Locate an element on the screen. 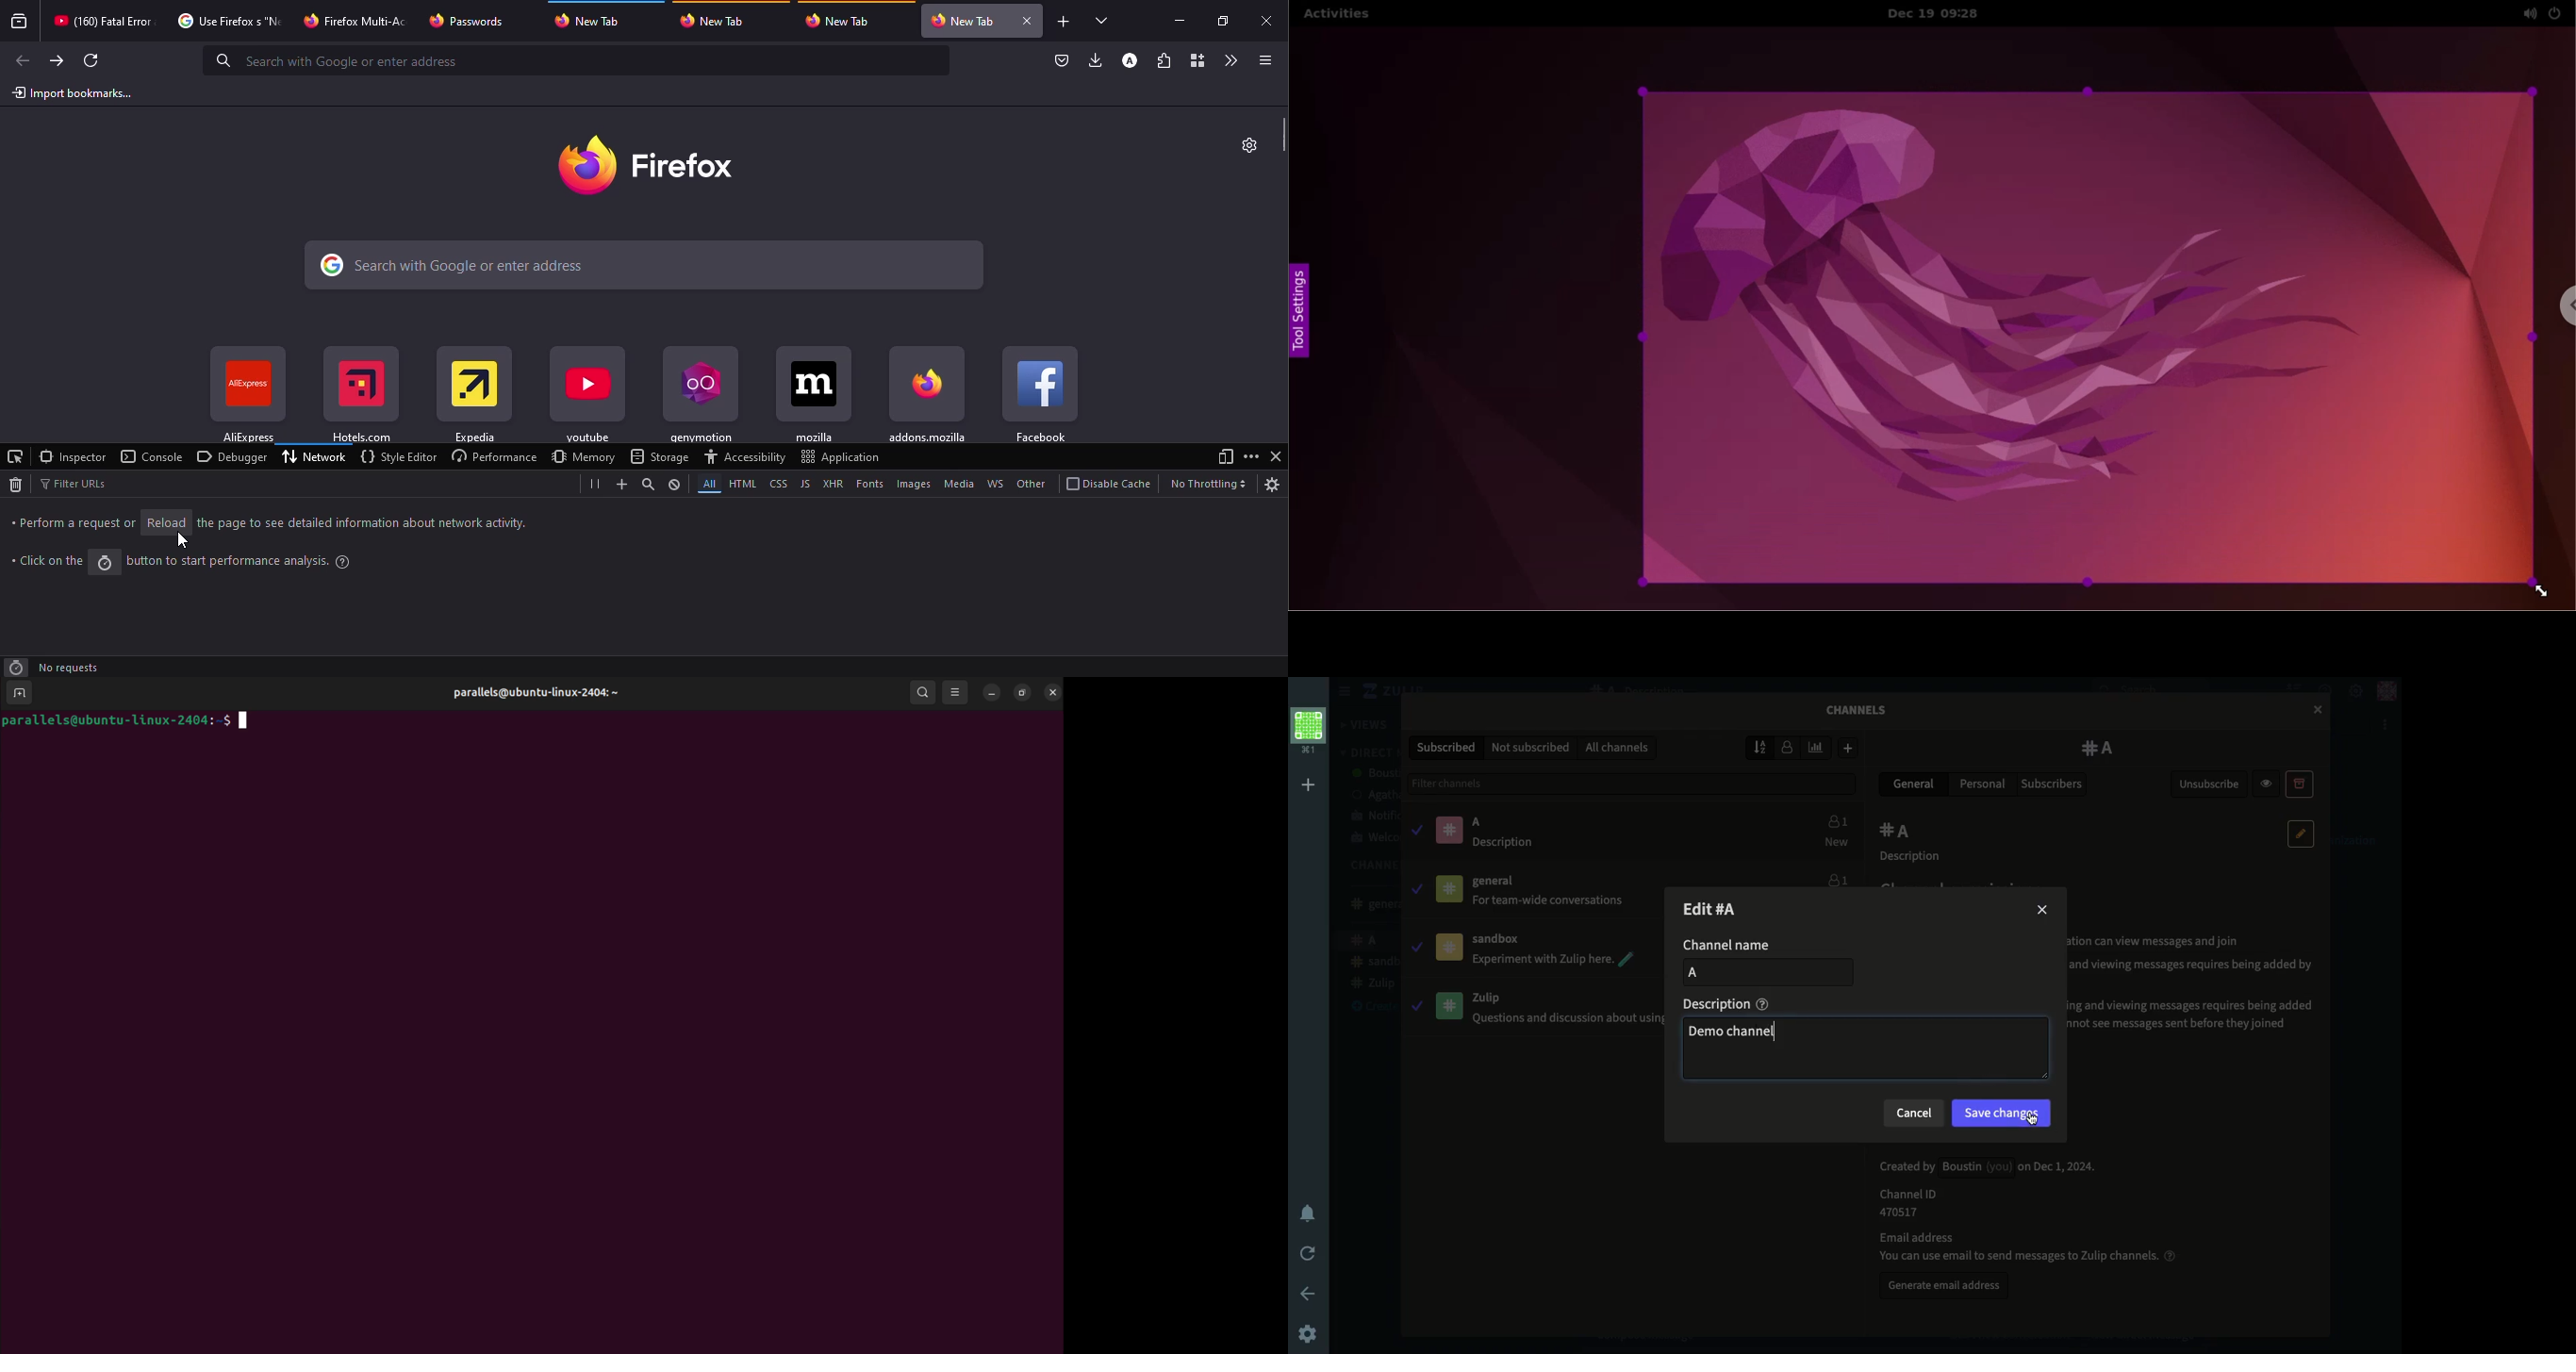  maximize is located at coordinates (1223, 23).